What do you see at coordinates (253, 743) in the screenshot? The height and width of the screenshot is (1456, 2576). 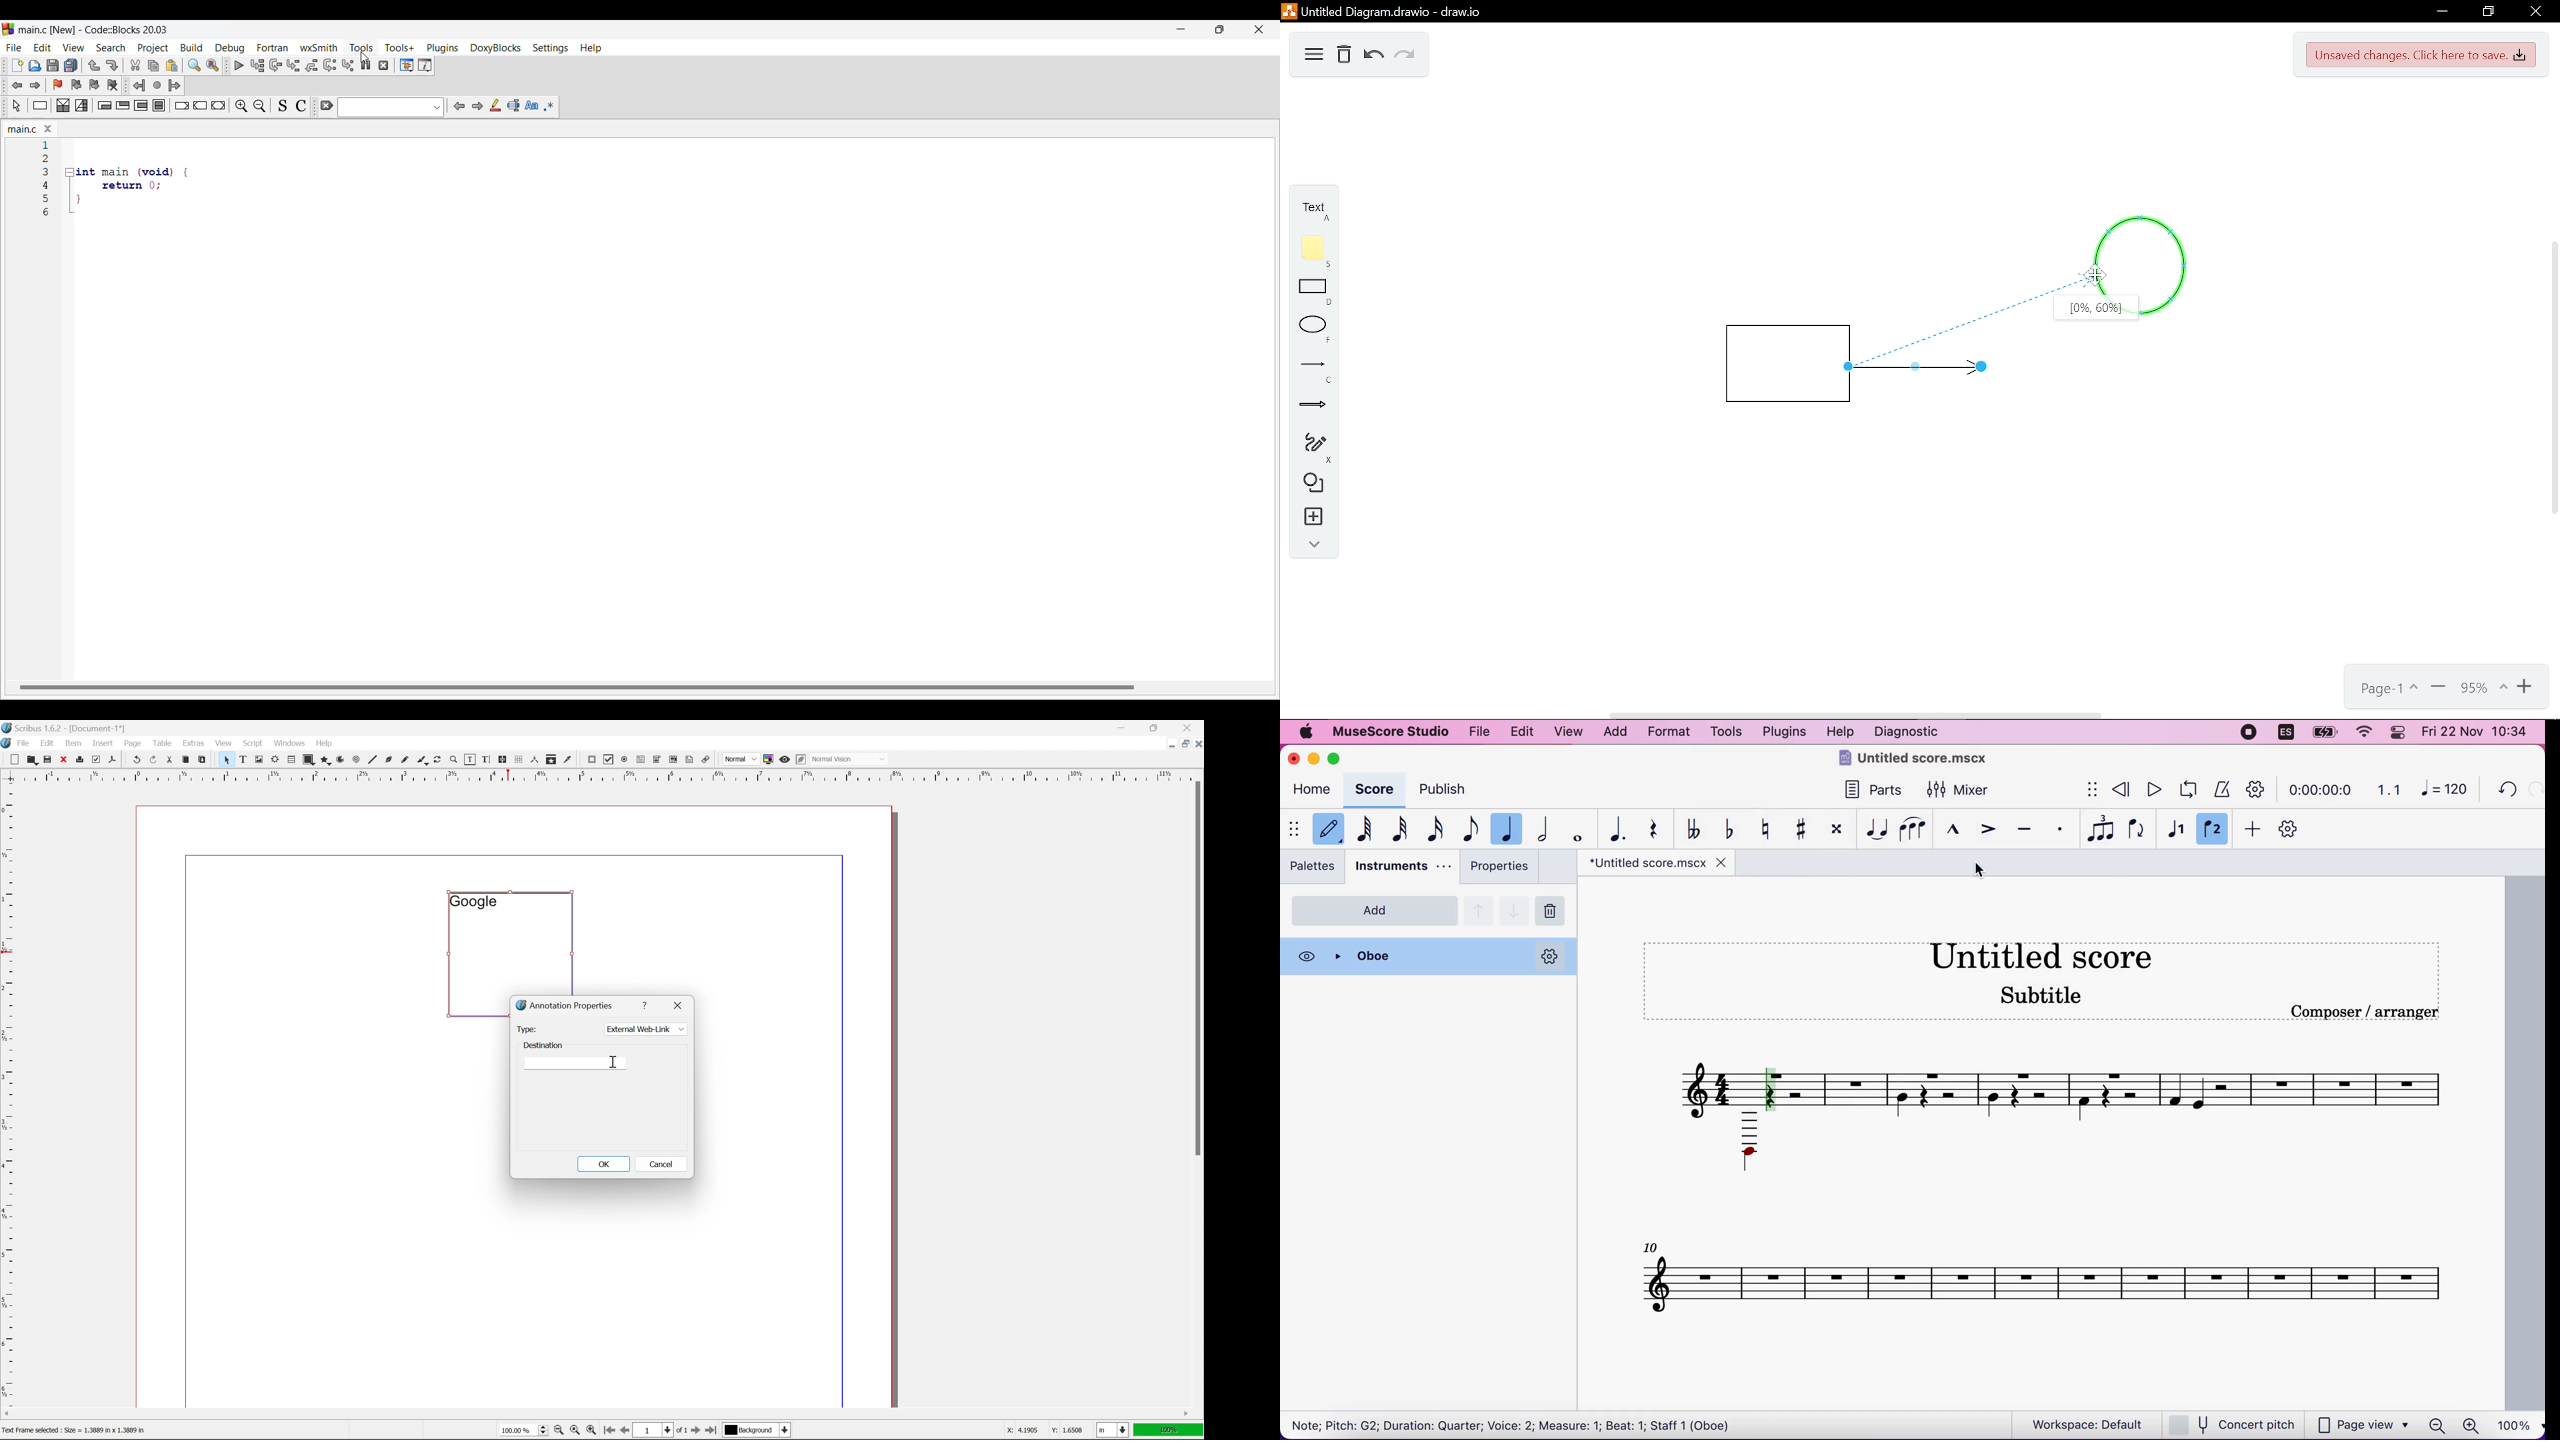 I see `script` at bounding box center [253, 743].